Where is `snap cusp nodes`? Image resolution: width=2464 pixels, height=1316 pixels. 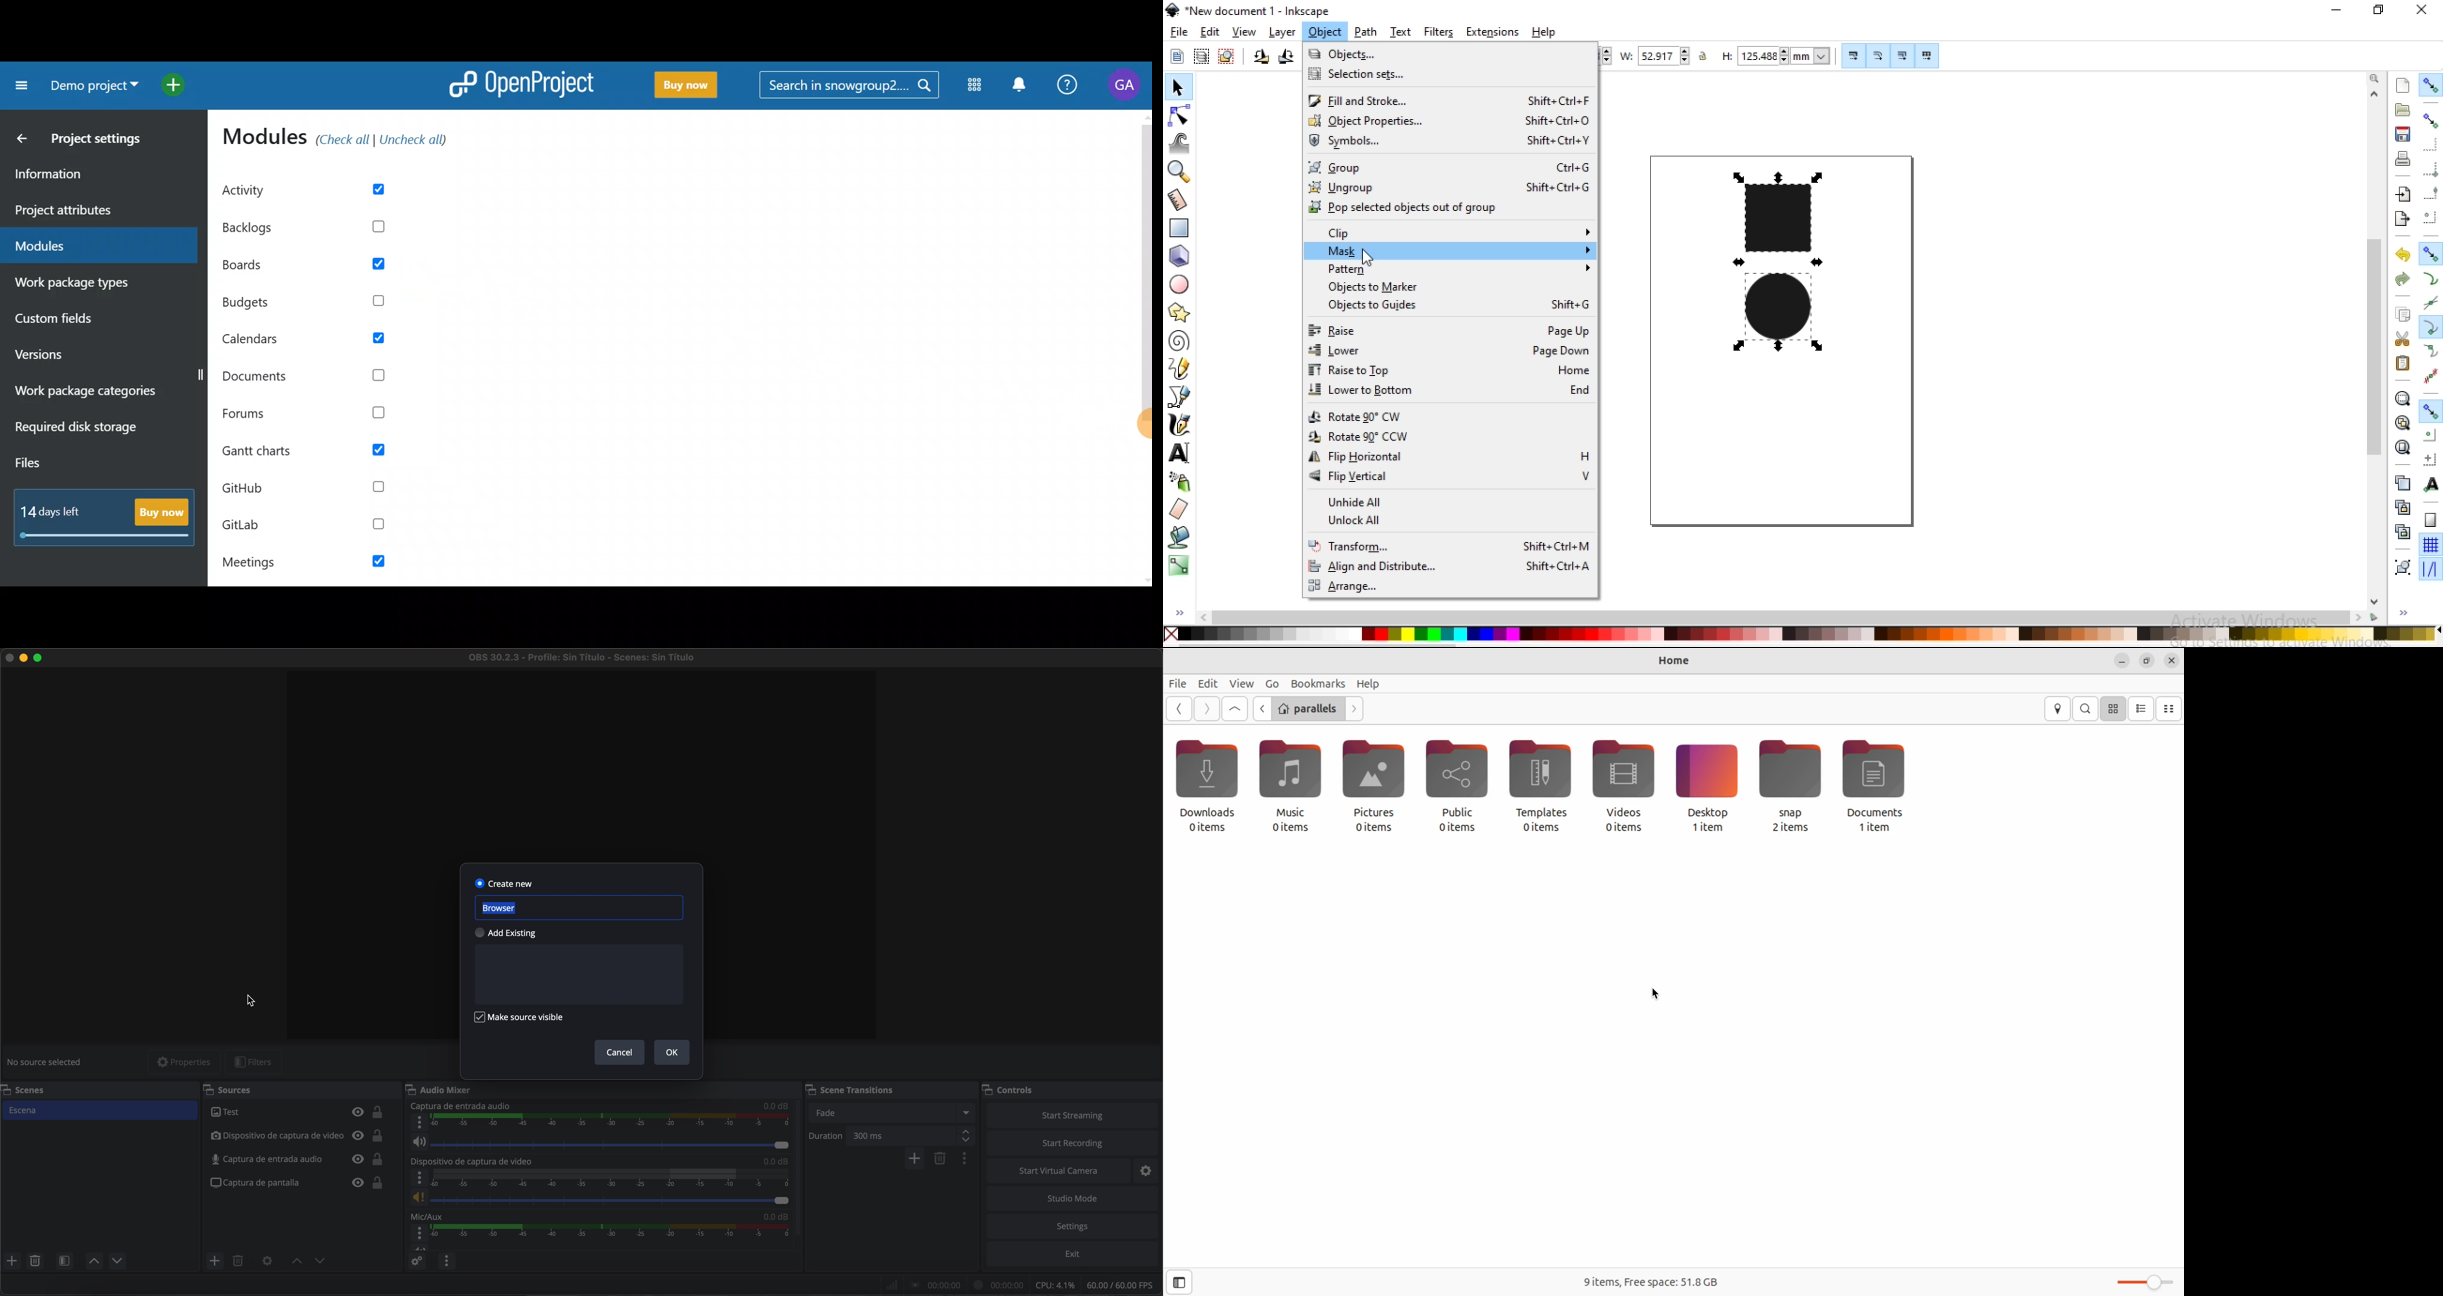 snap cusp nodes is located at coordinates (2430, 327).